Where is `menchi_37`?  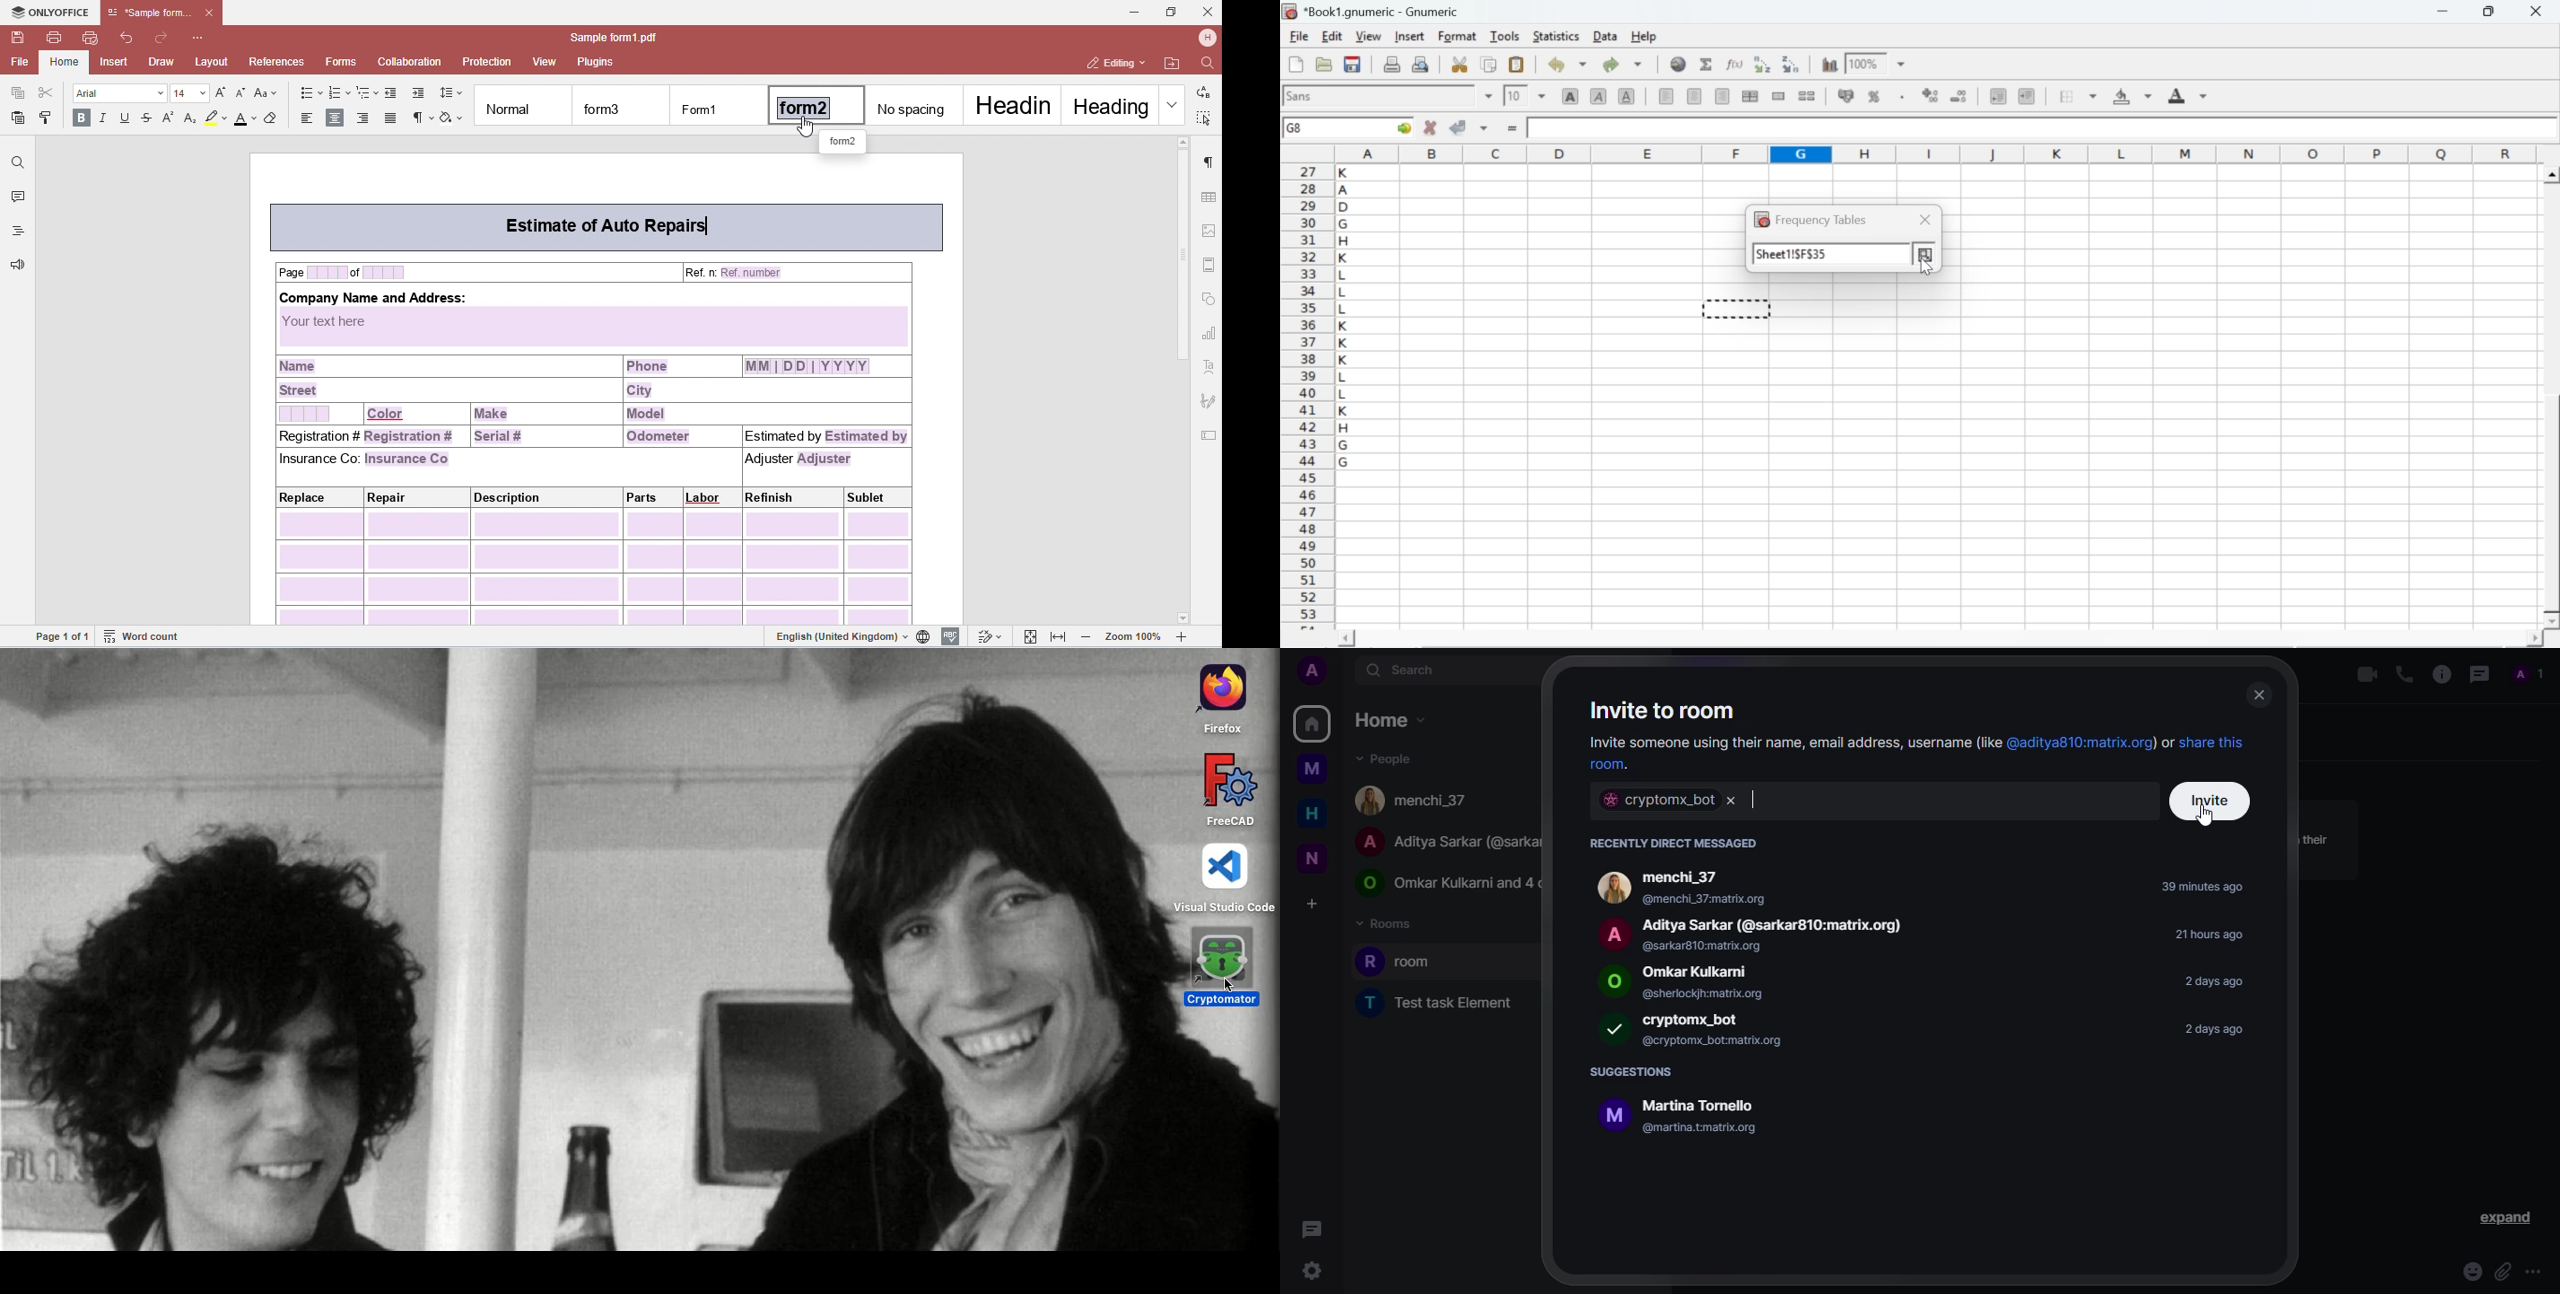 menchi_37 is located at coordinates (1412, 801).